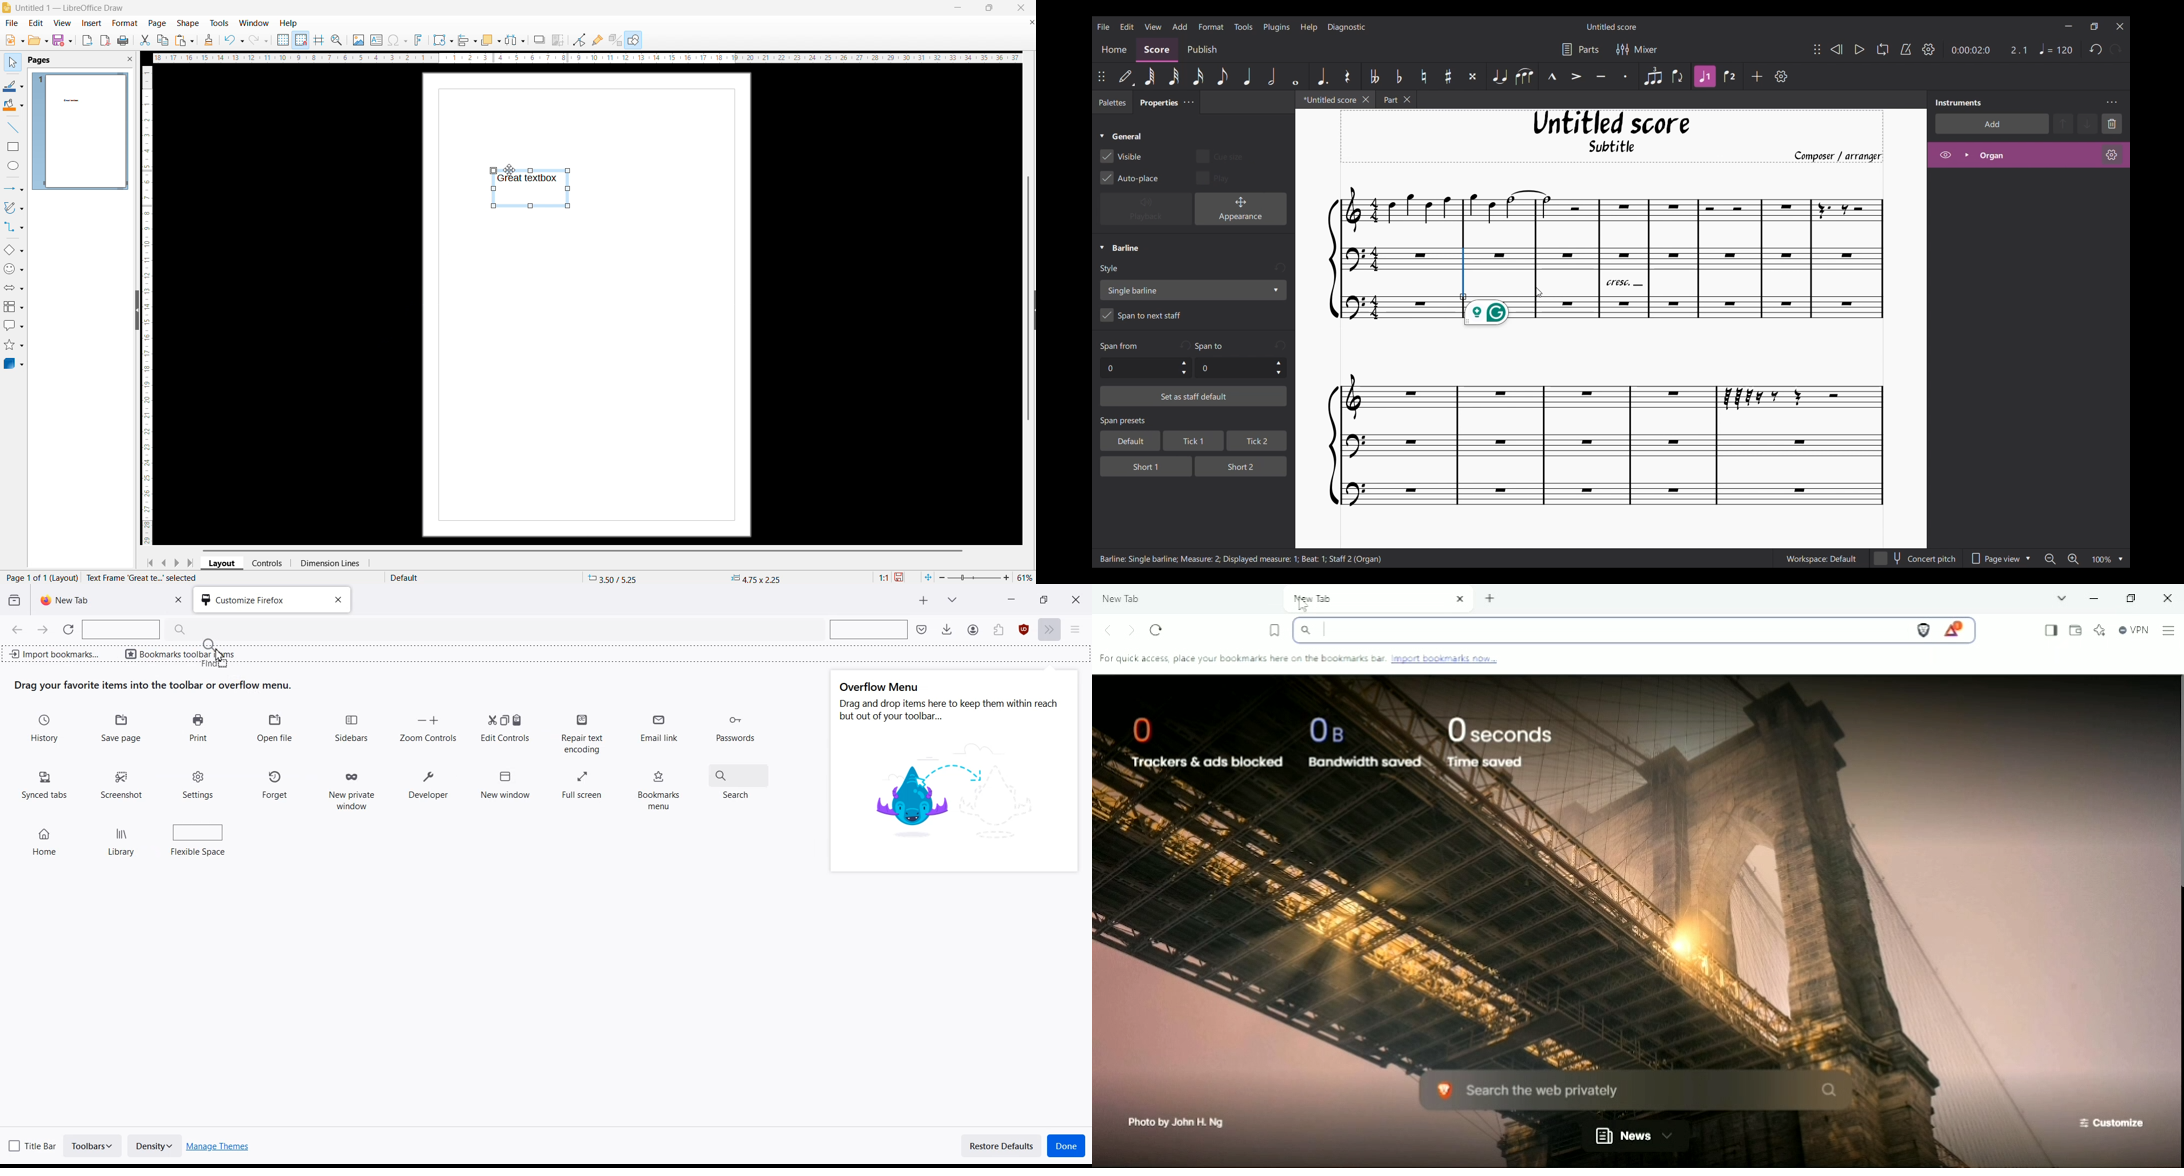 This screenshot has height=1176, width=2184. What do you see at coordinates (1473, 77) in the screenshot?
I see `Toggle double sharp` at bounding box center [1473, 77].